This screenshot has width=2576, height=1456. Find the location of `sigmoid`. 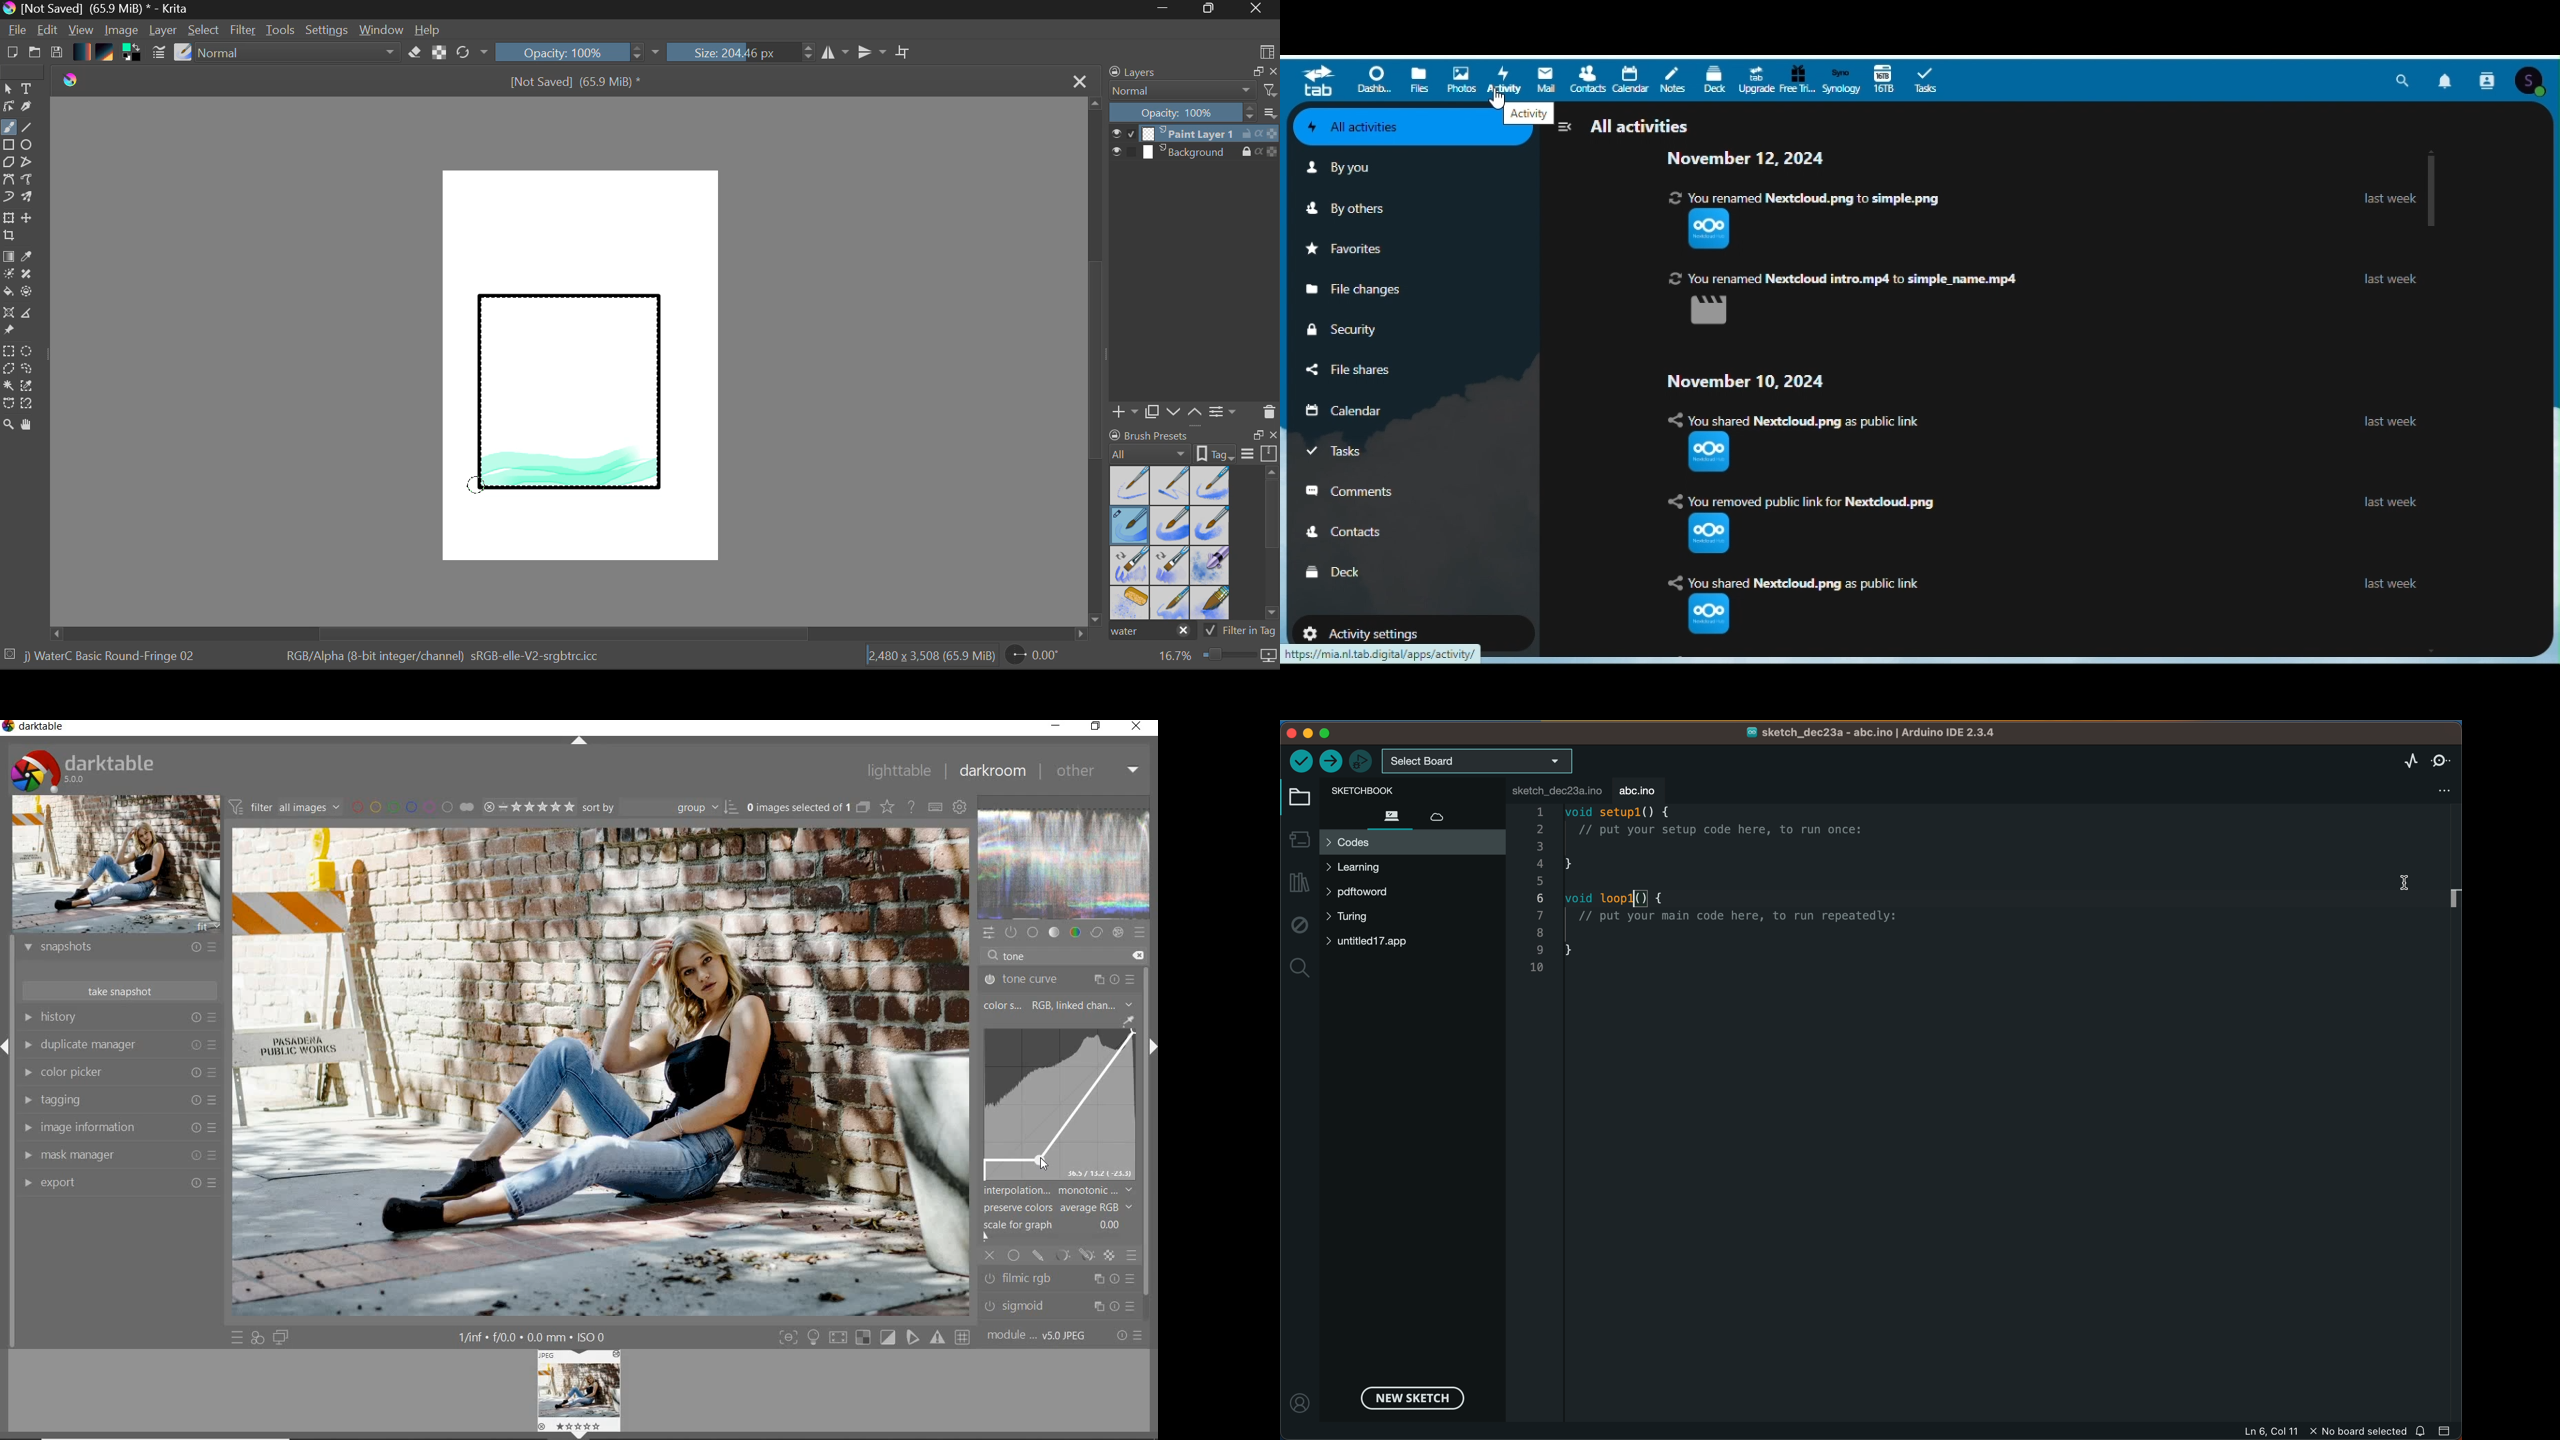

sigmoid is located at coordinates (1058, 1306).